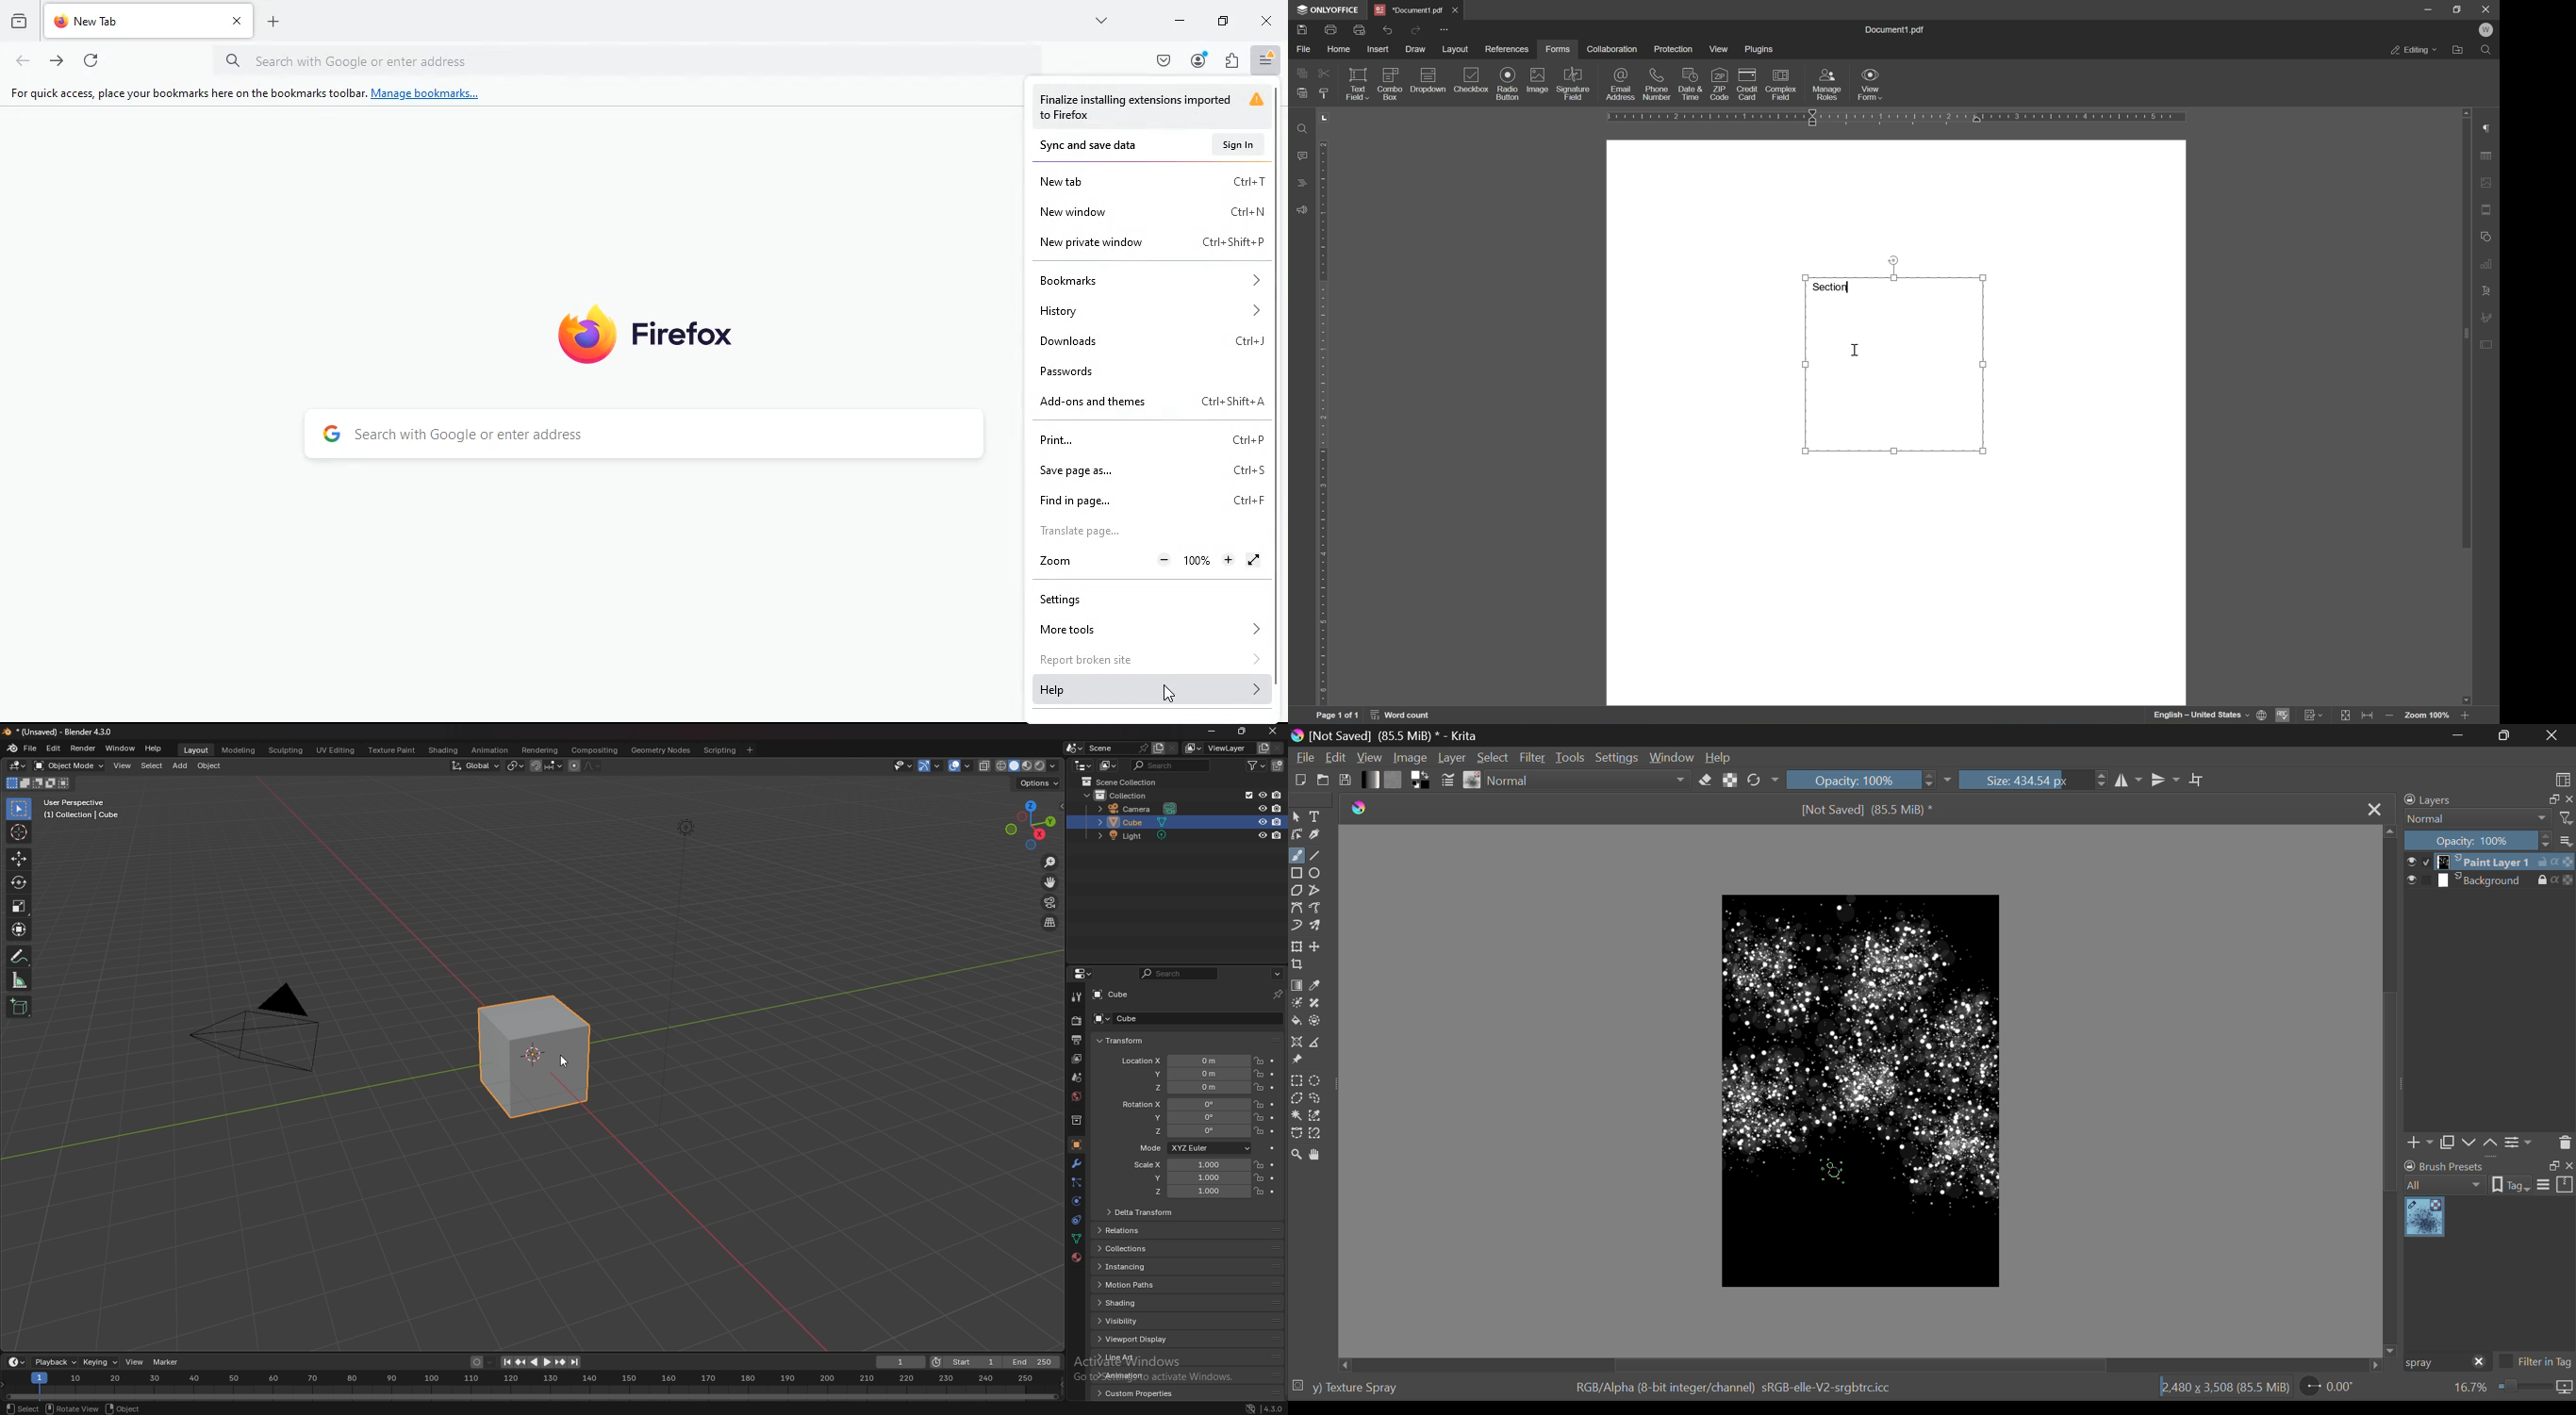 This screenshot has width=2576, height=1428. What do you see at coordinates (1316, 925) in the screenshot?
I see `Multibrush` at bounding box center [1316, 925].